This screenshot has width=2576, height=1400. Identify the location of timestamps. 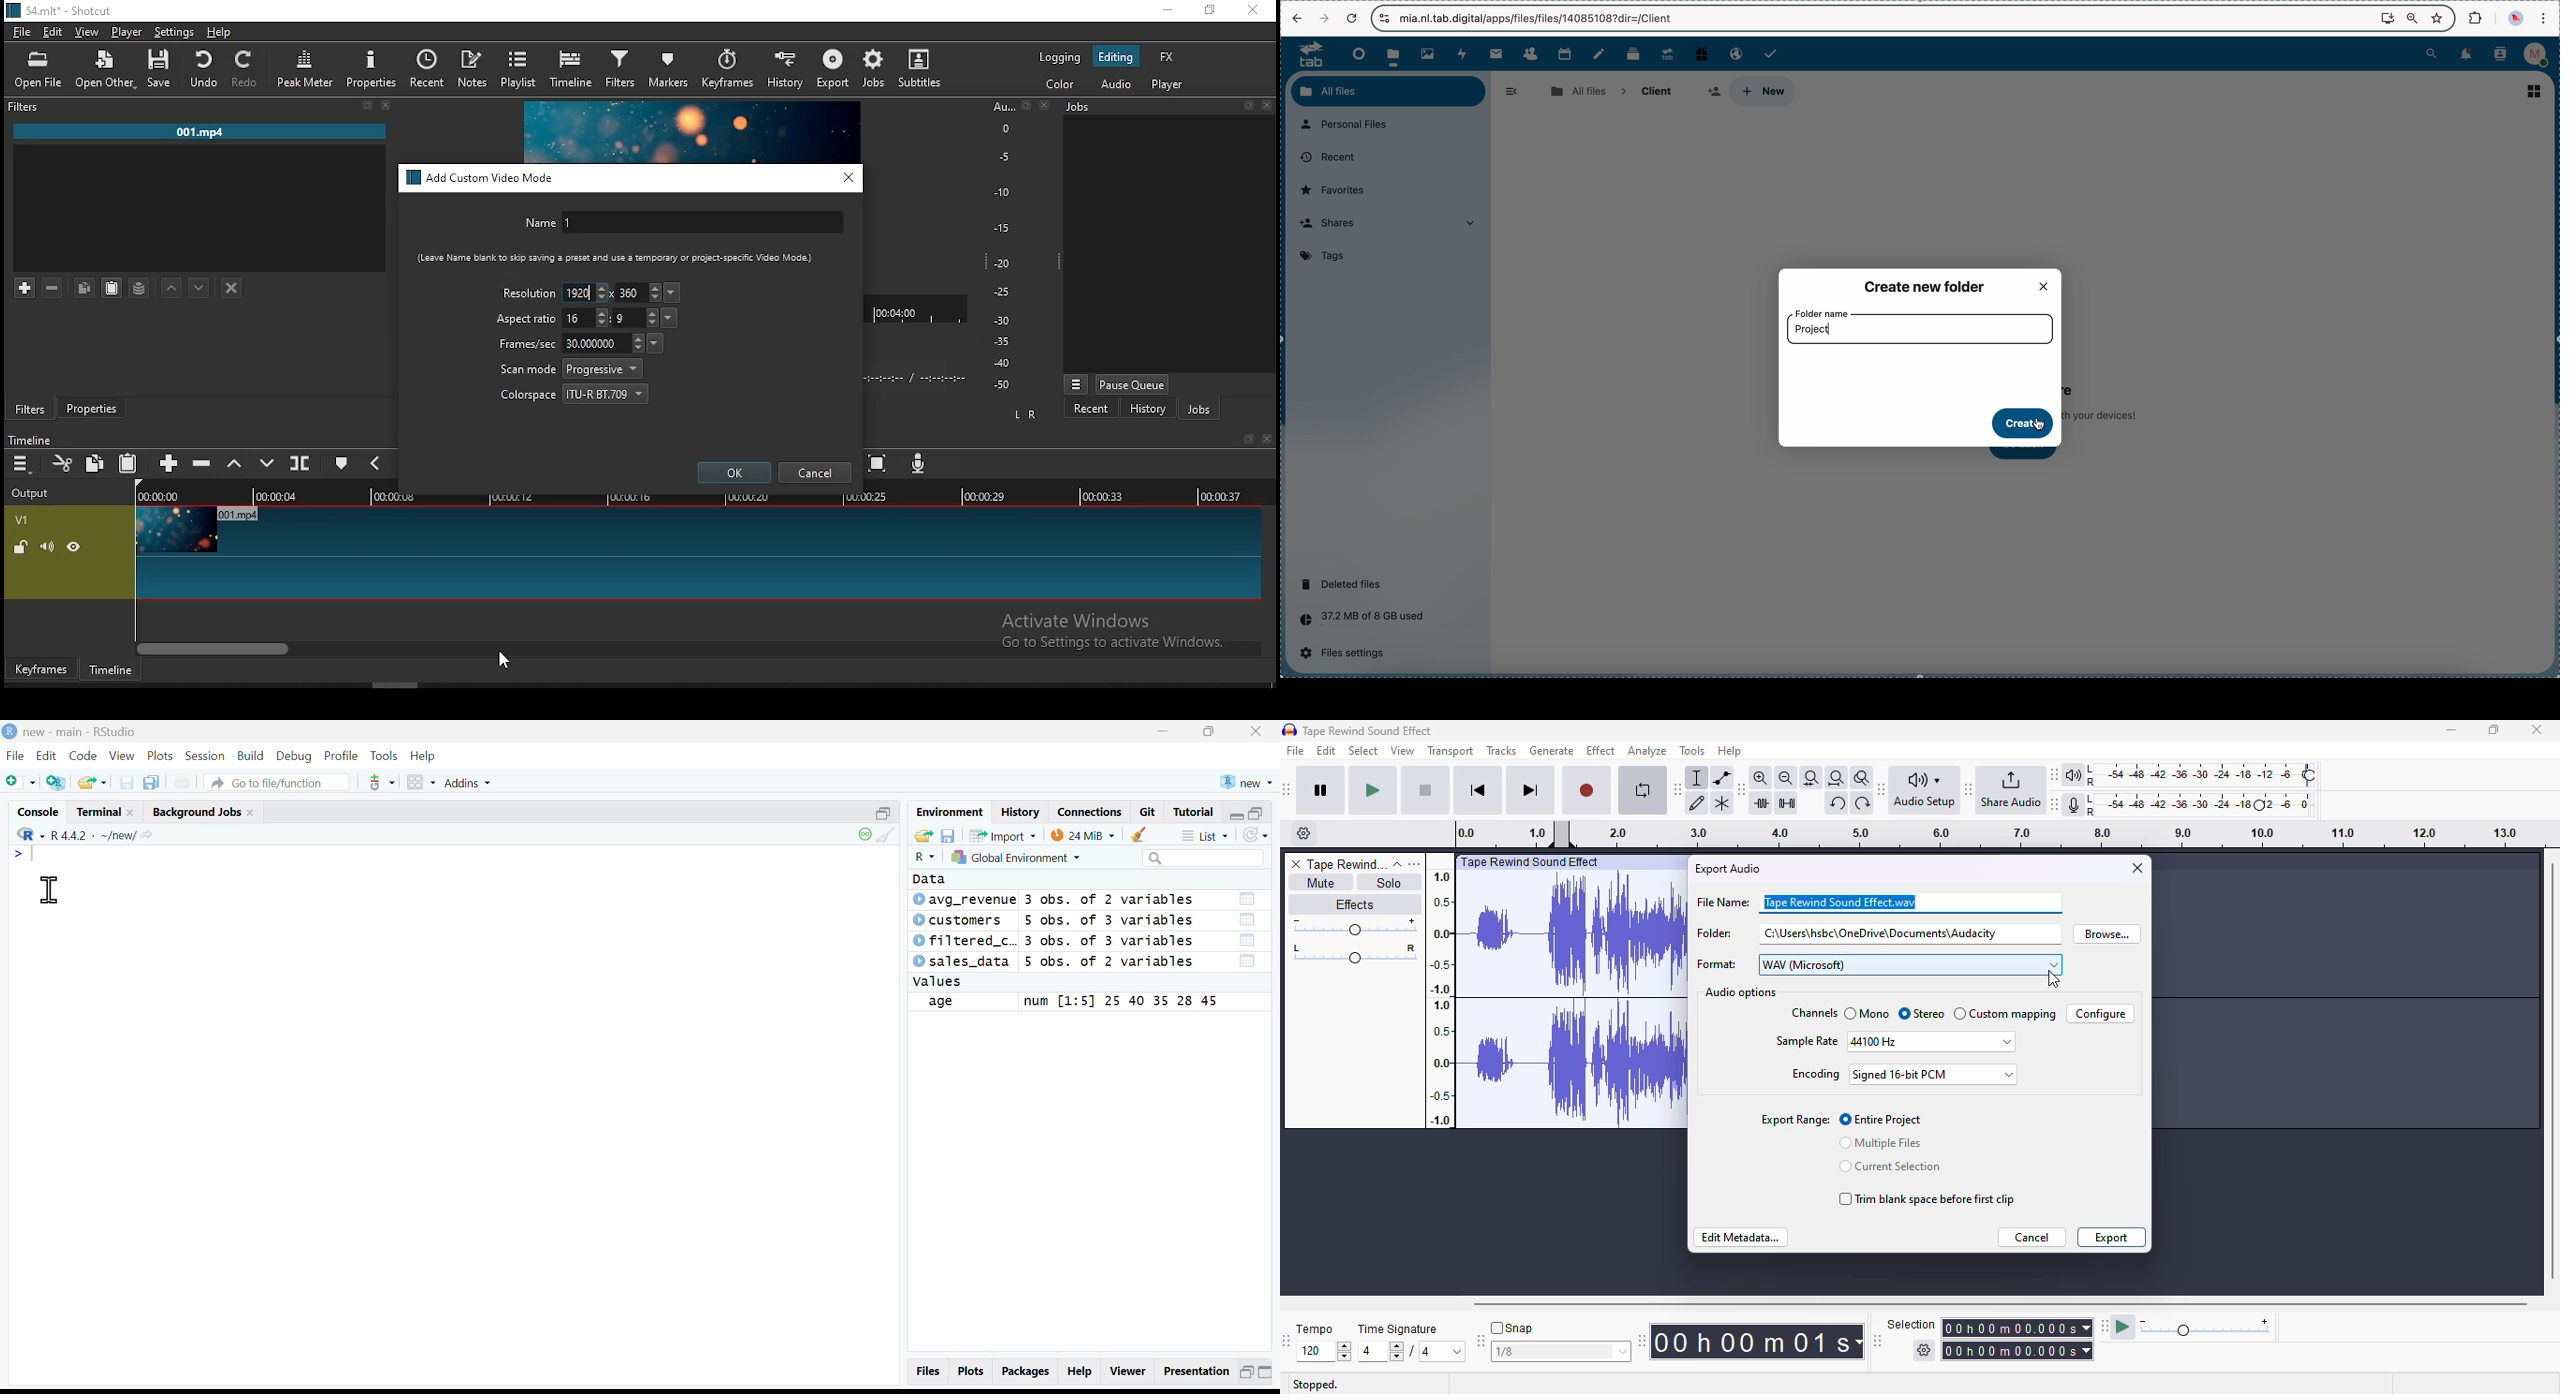
(1439, 997).